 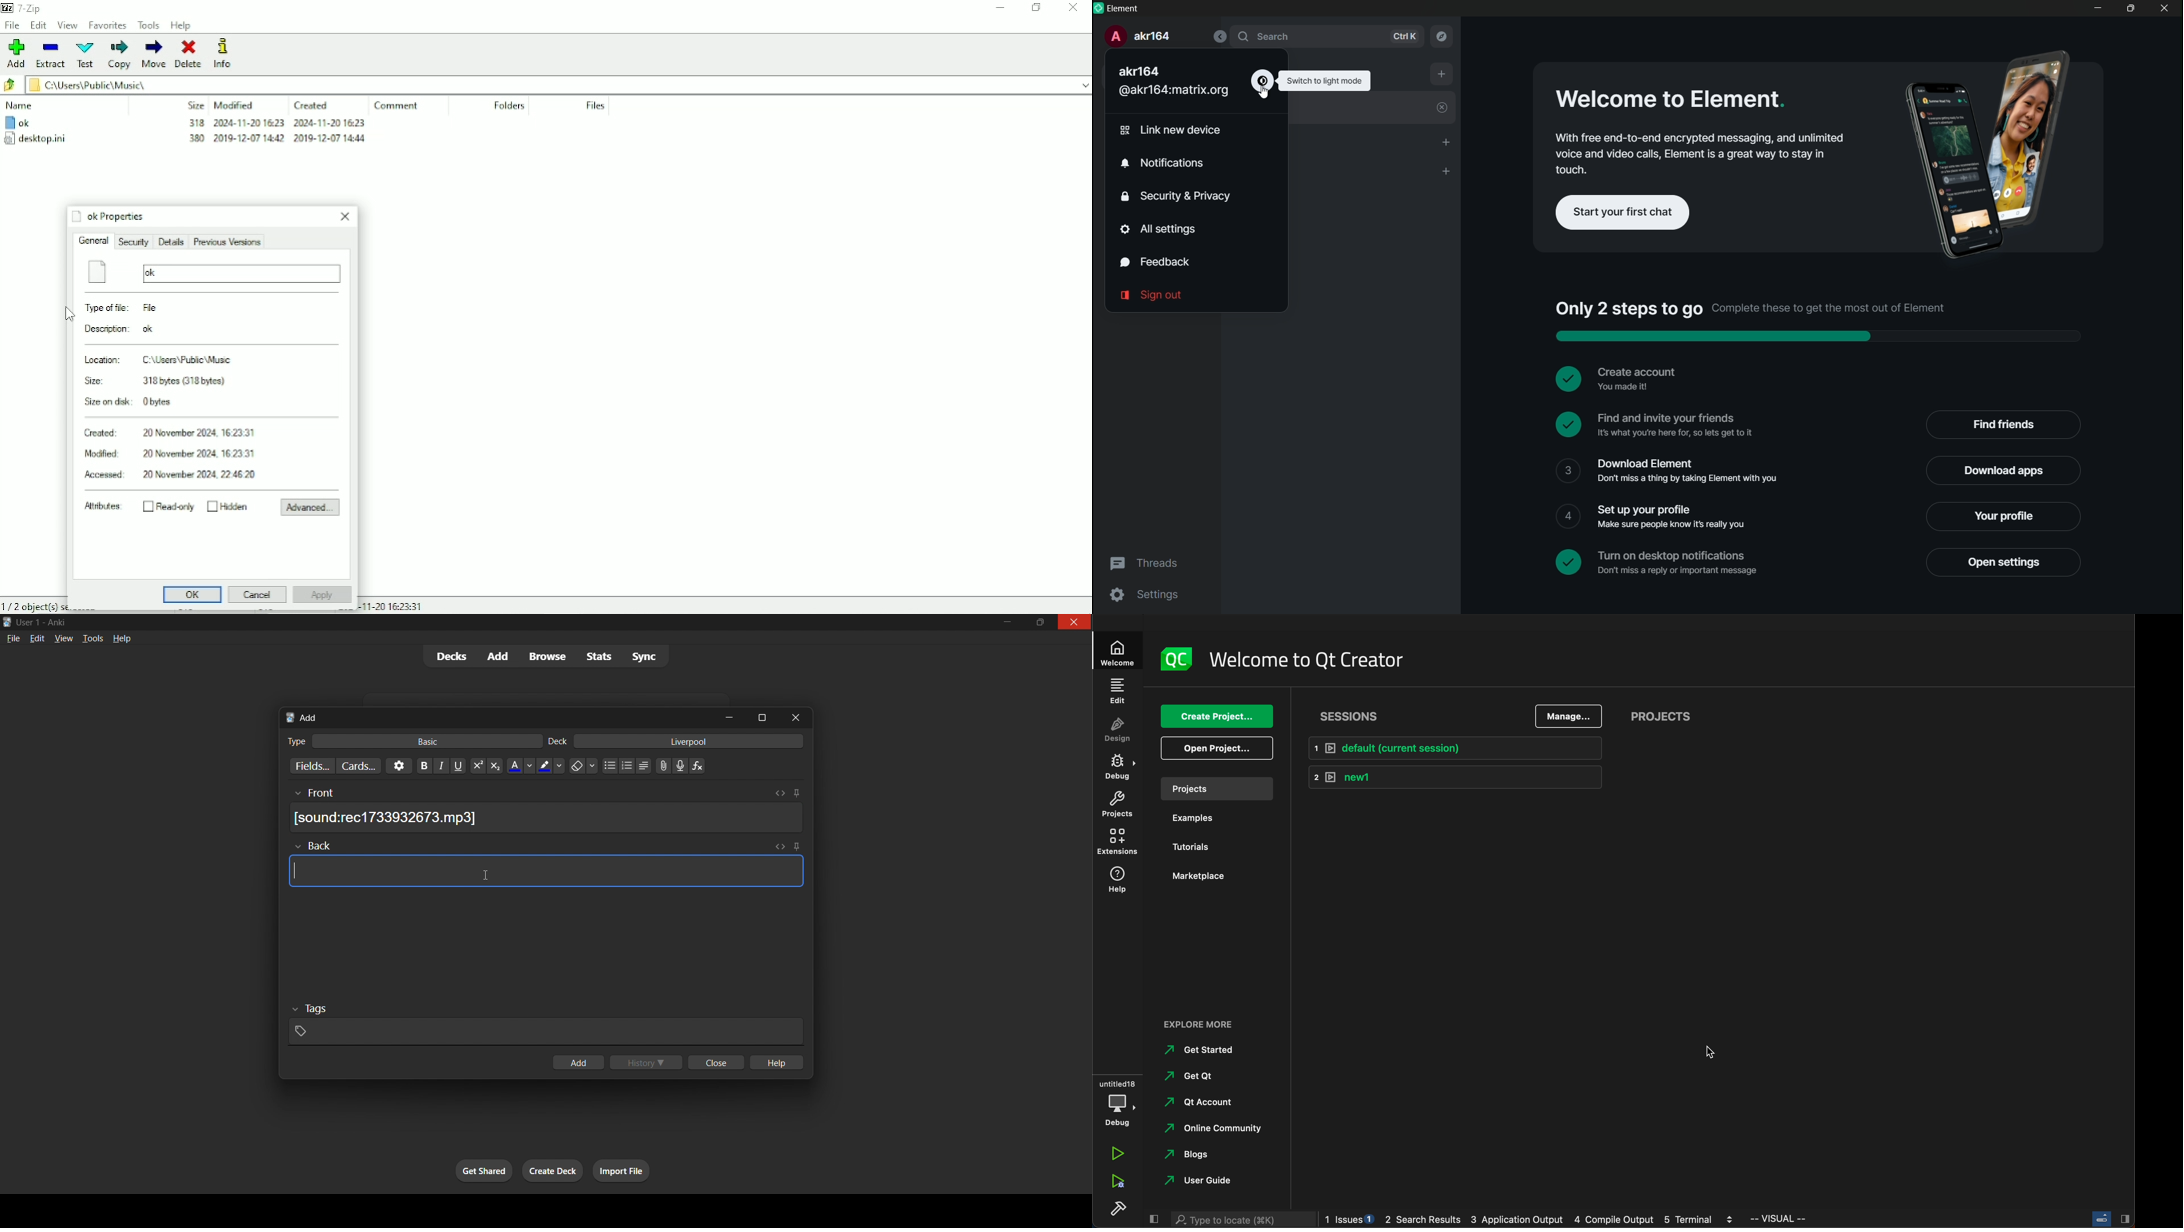 I want to click on Welcome to element., so click(x=1668, y=100).